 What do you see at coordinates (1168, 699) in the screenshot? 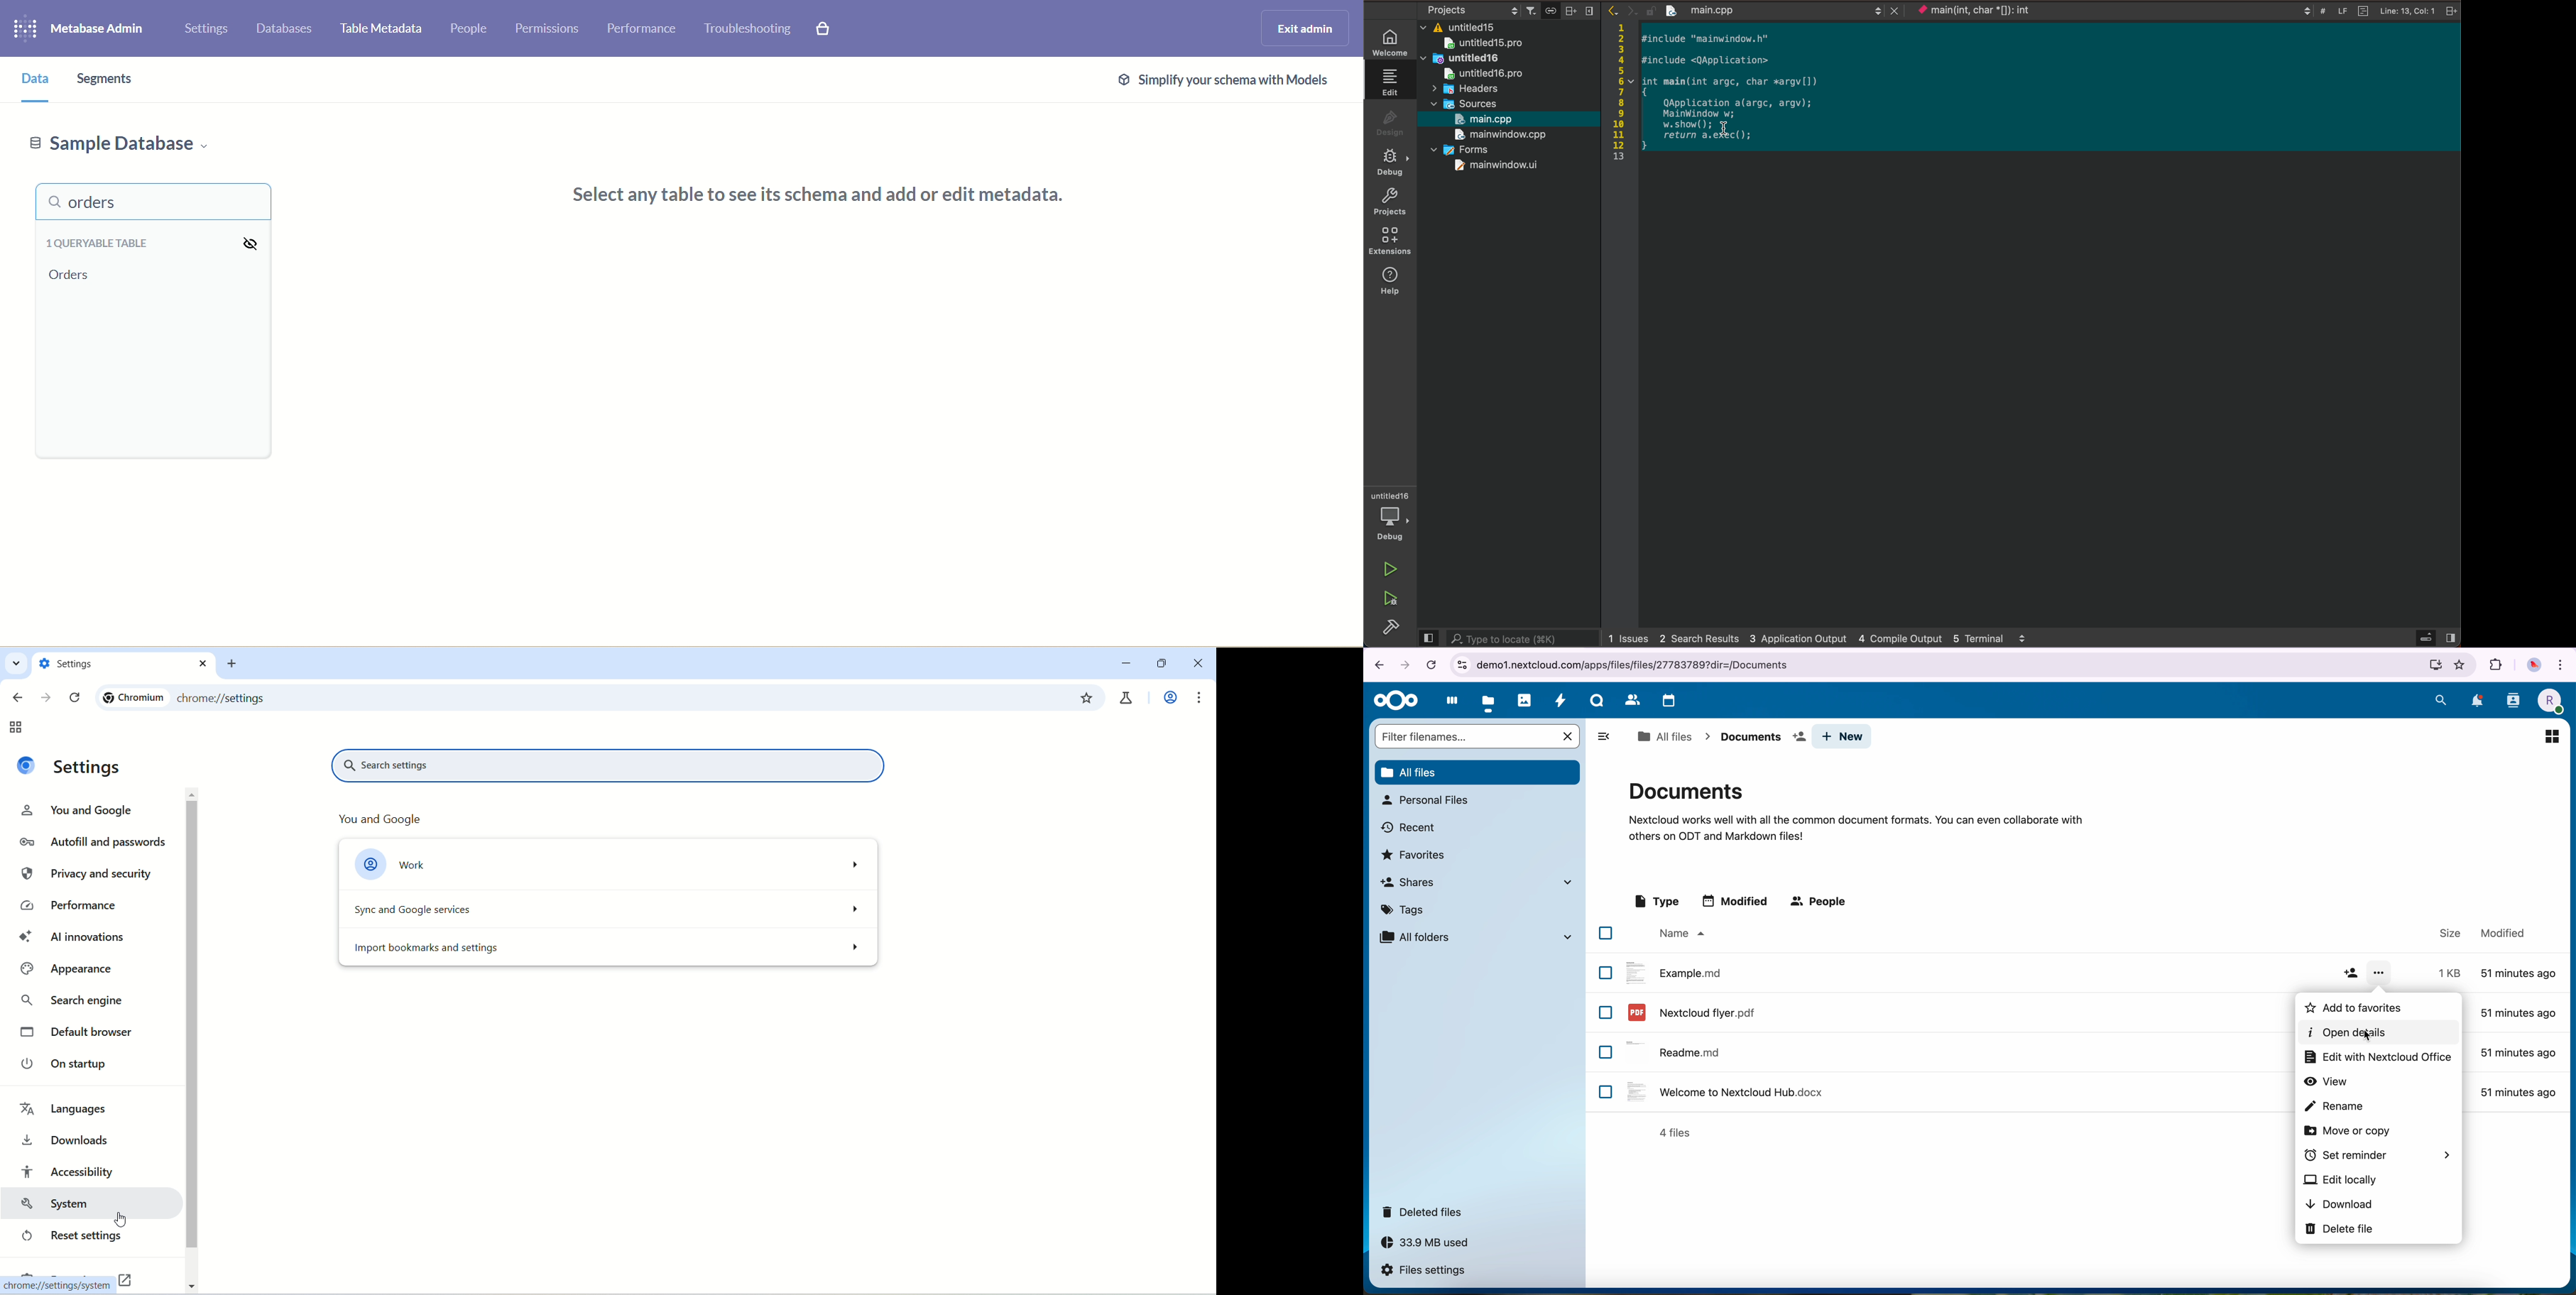
I see `work` at bounding box center [1168, 699].